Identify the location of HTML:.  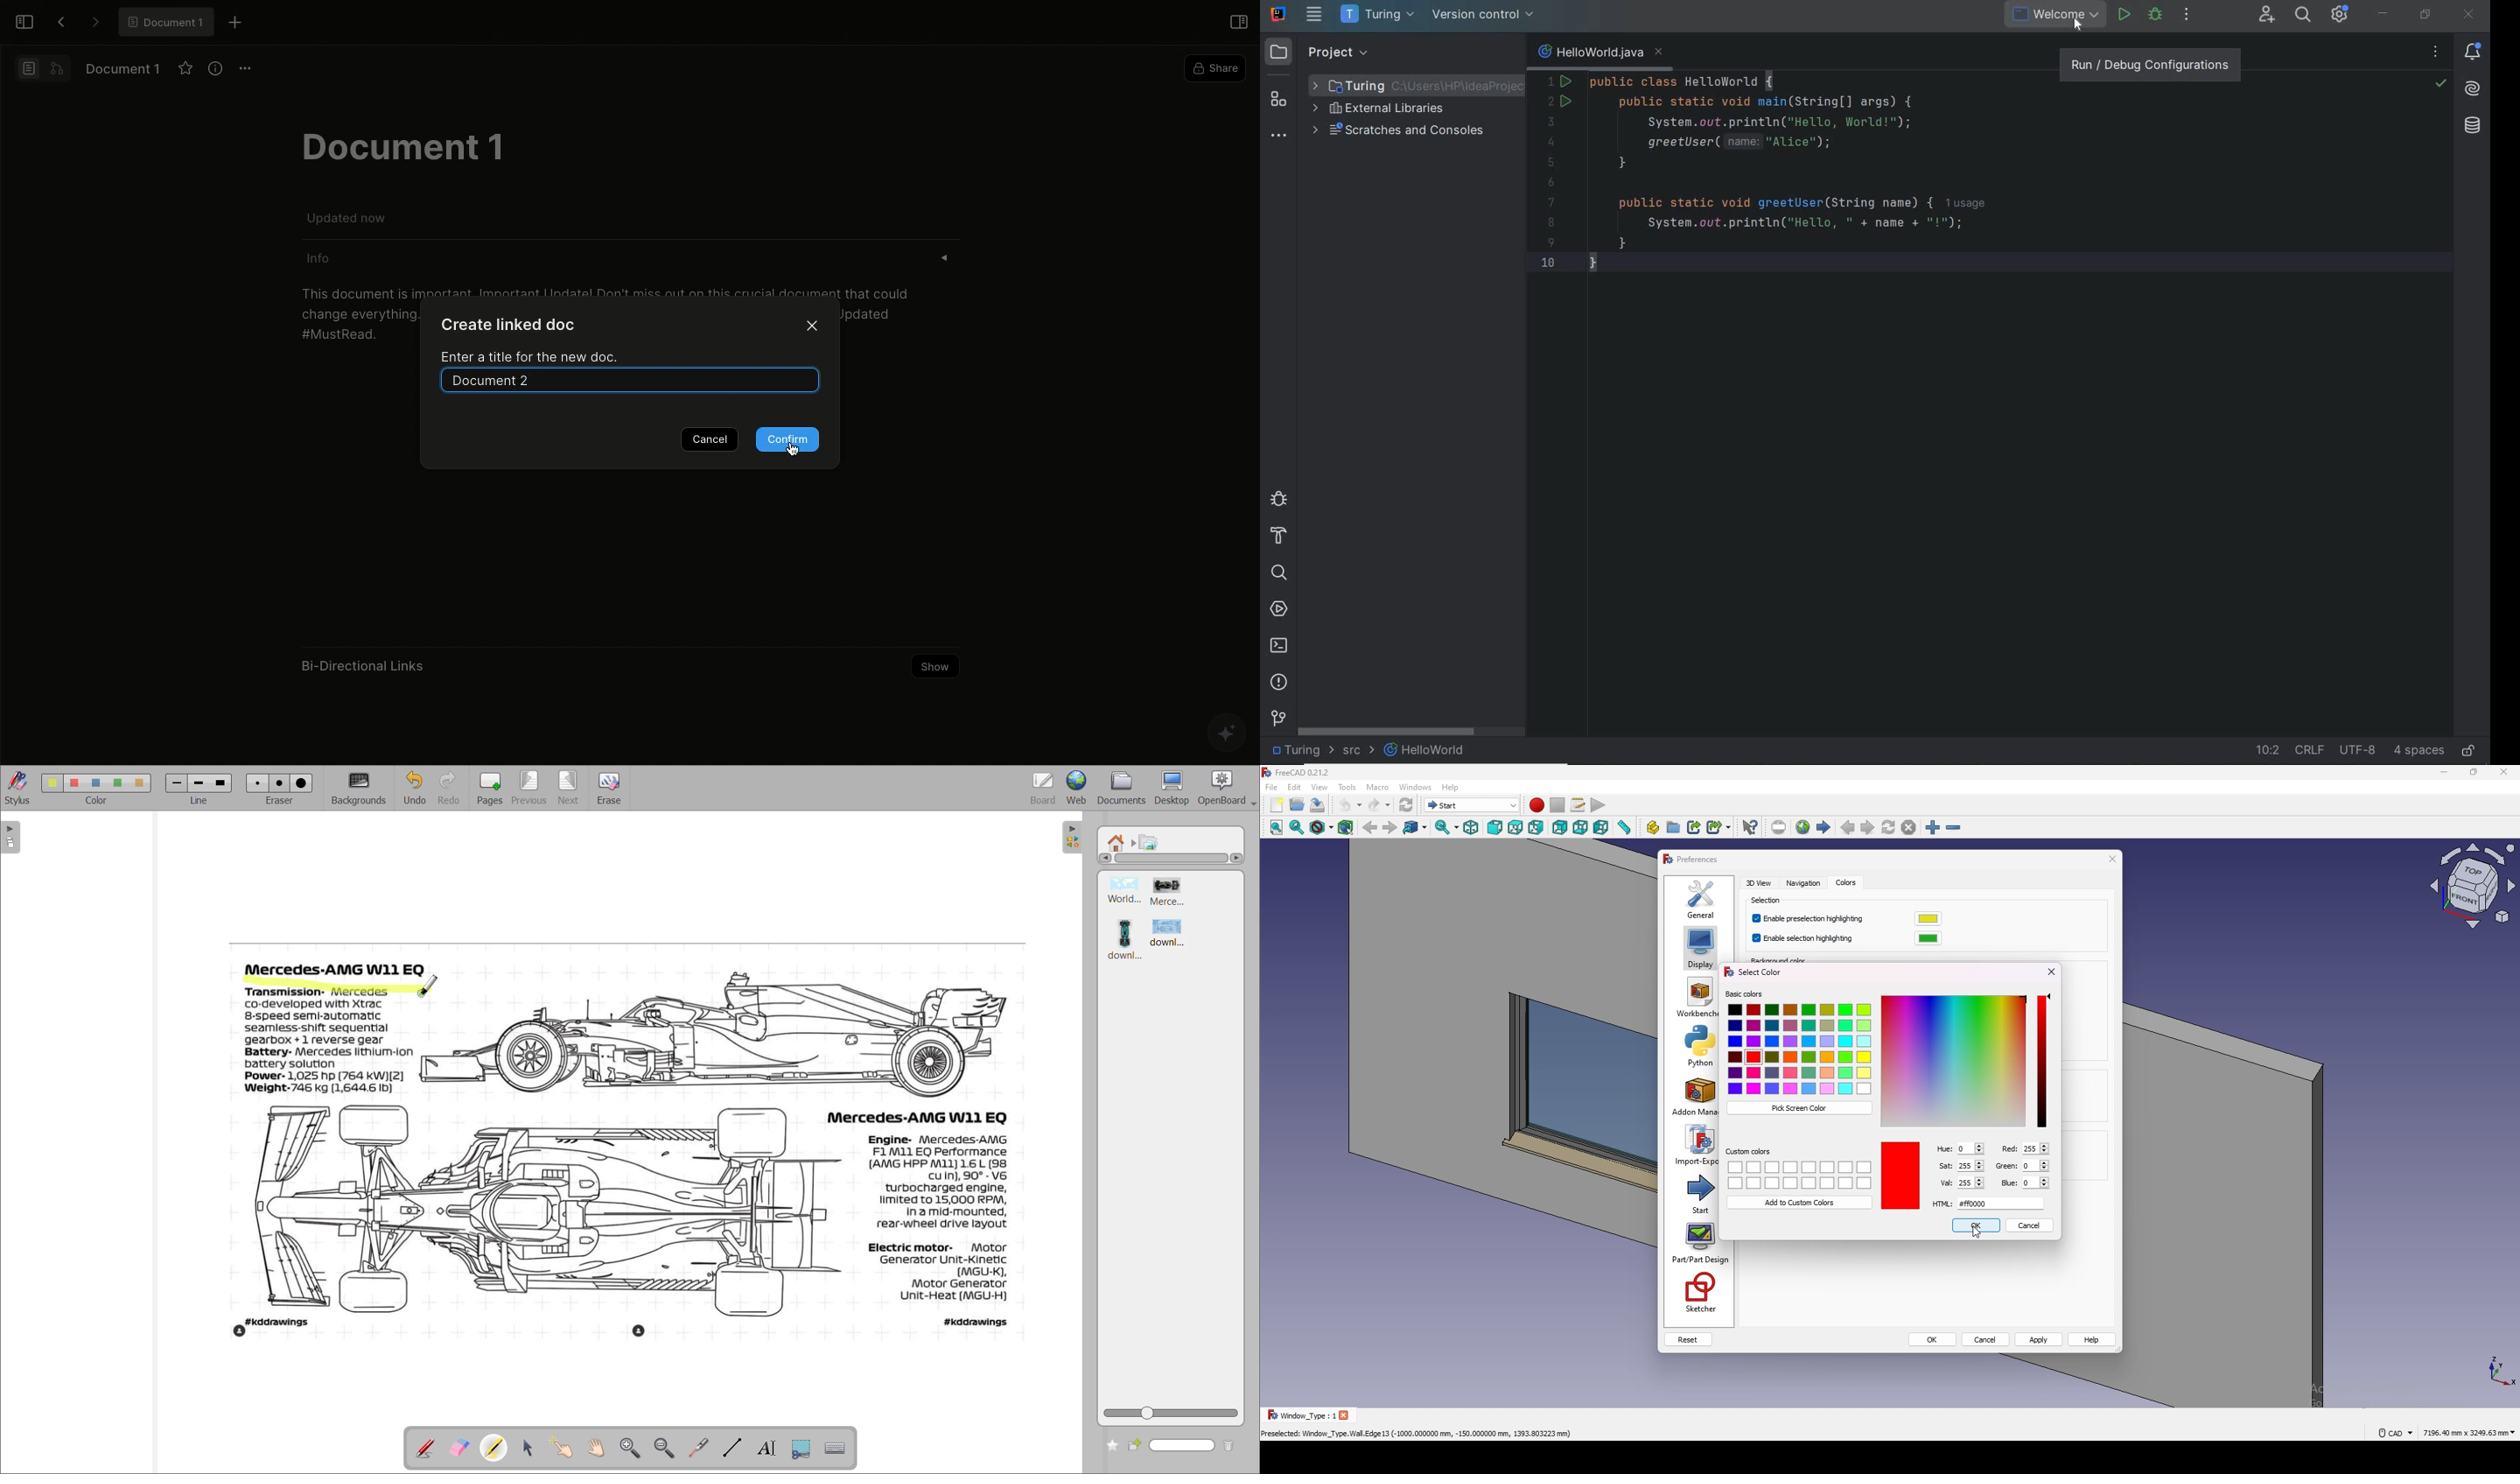
(1942, 1205).